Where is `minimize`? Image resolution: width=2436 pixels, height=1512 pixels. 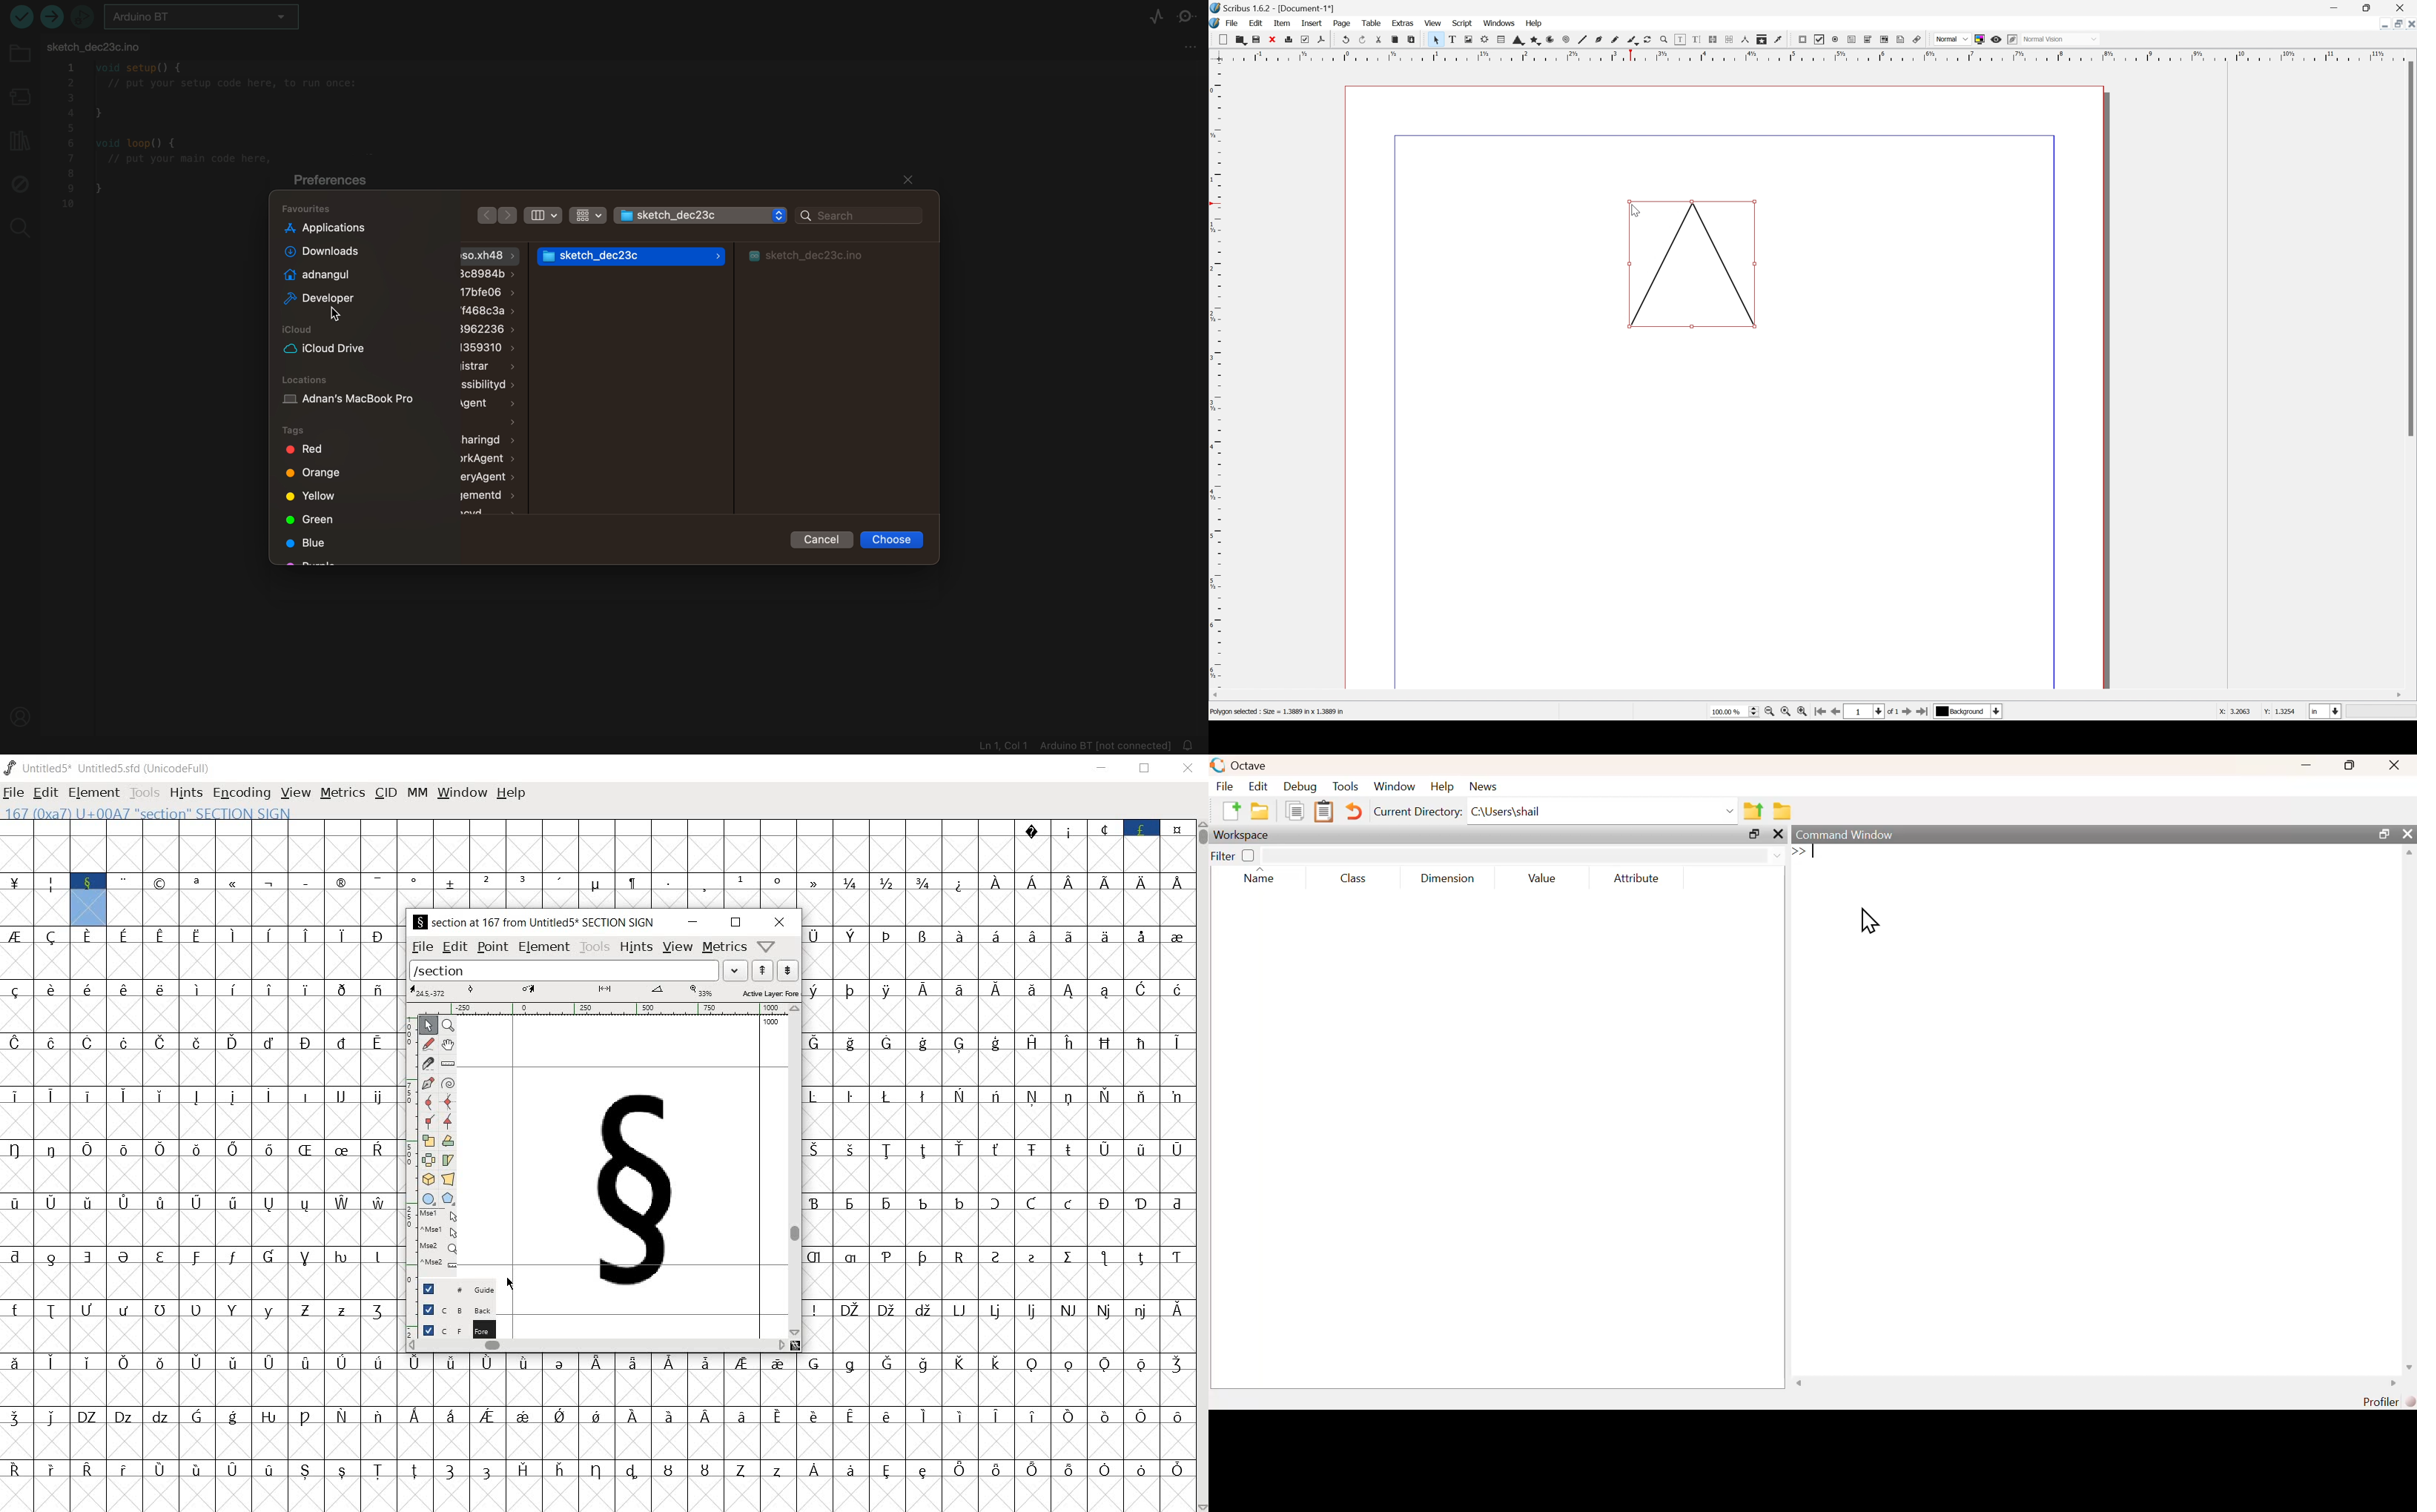
minimize is located at coordinates (2308, 765).